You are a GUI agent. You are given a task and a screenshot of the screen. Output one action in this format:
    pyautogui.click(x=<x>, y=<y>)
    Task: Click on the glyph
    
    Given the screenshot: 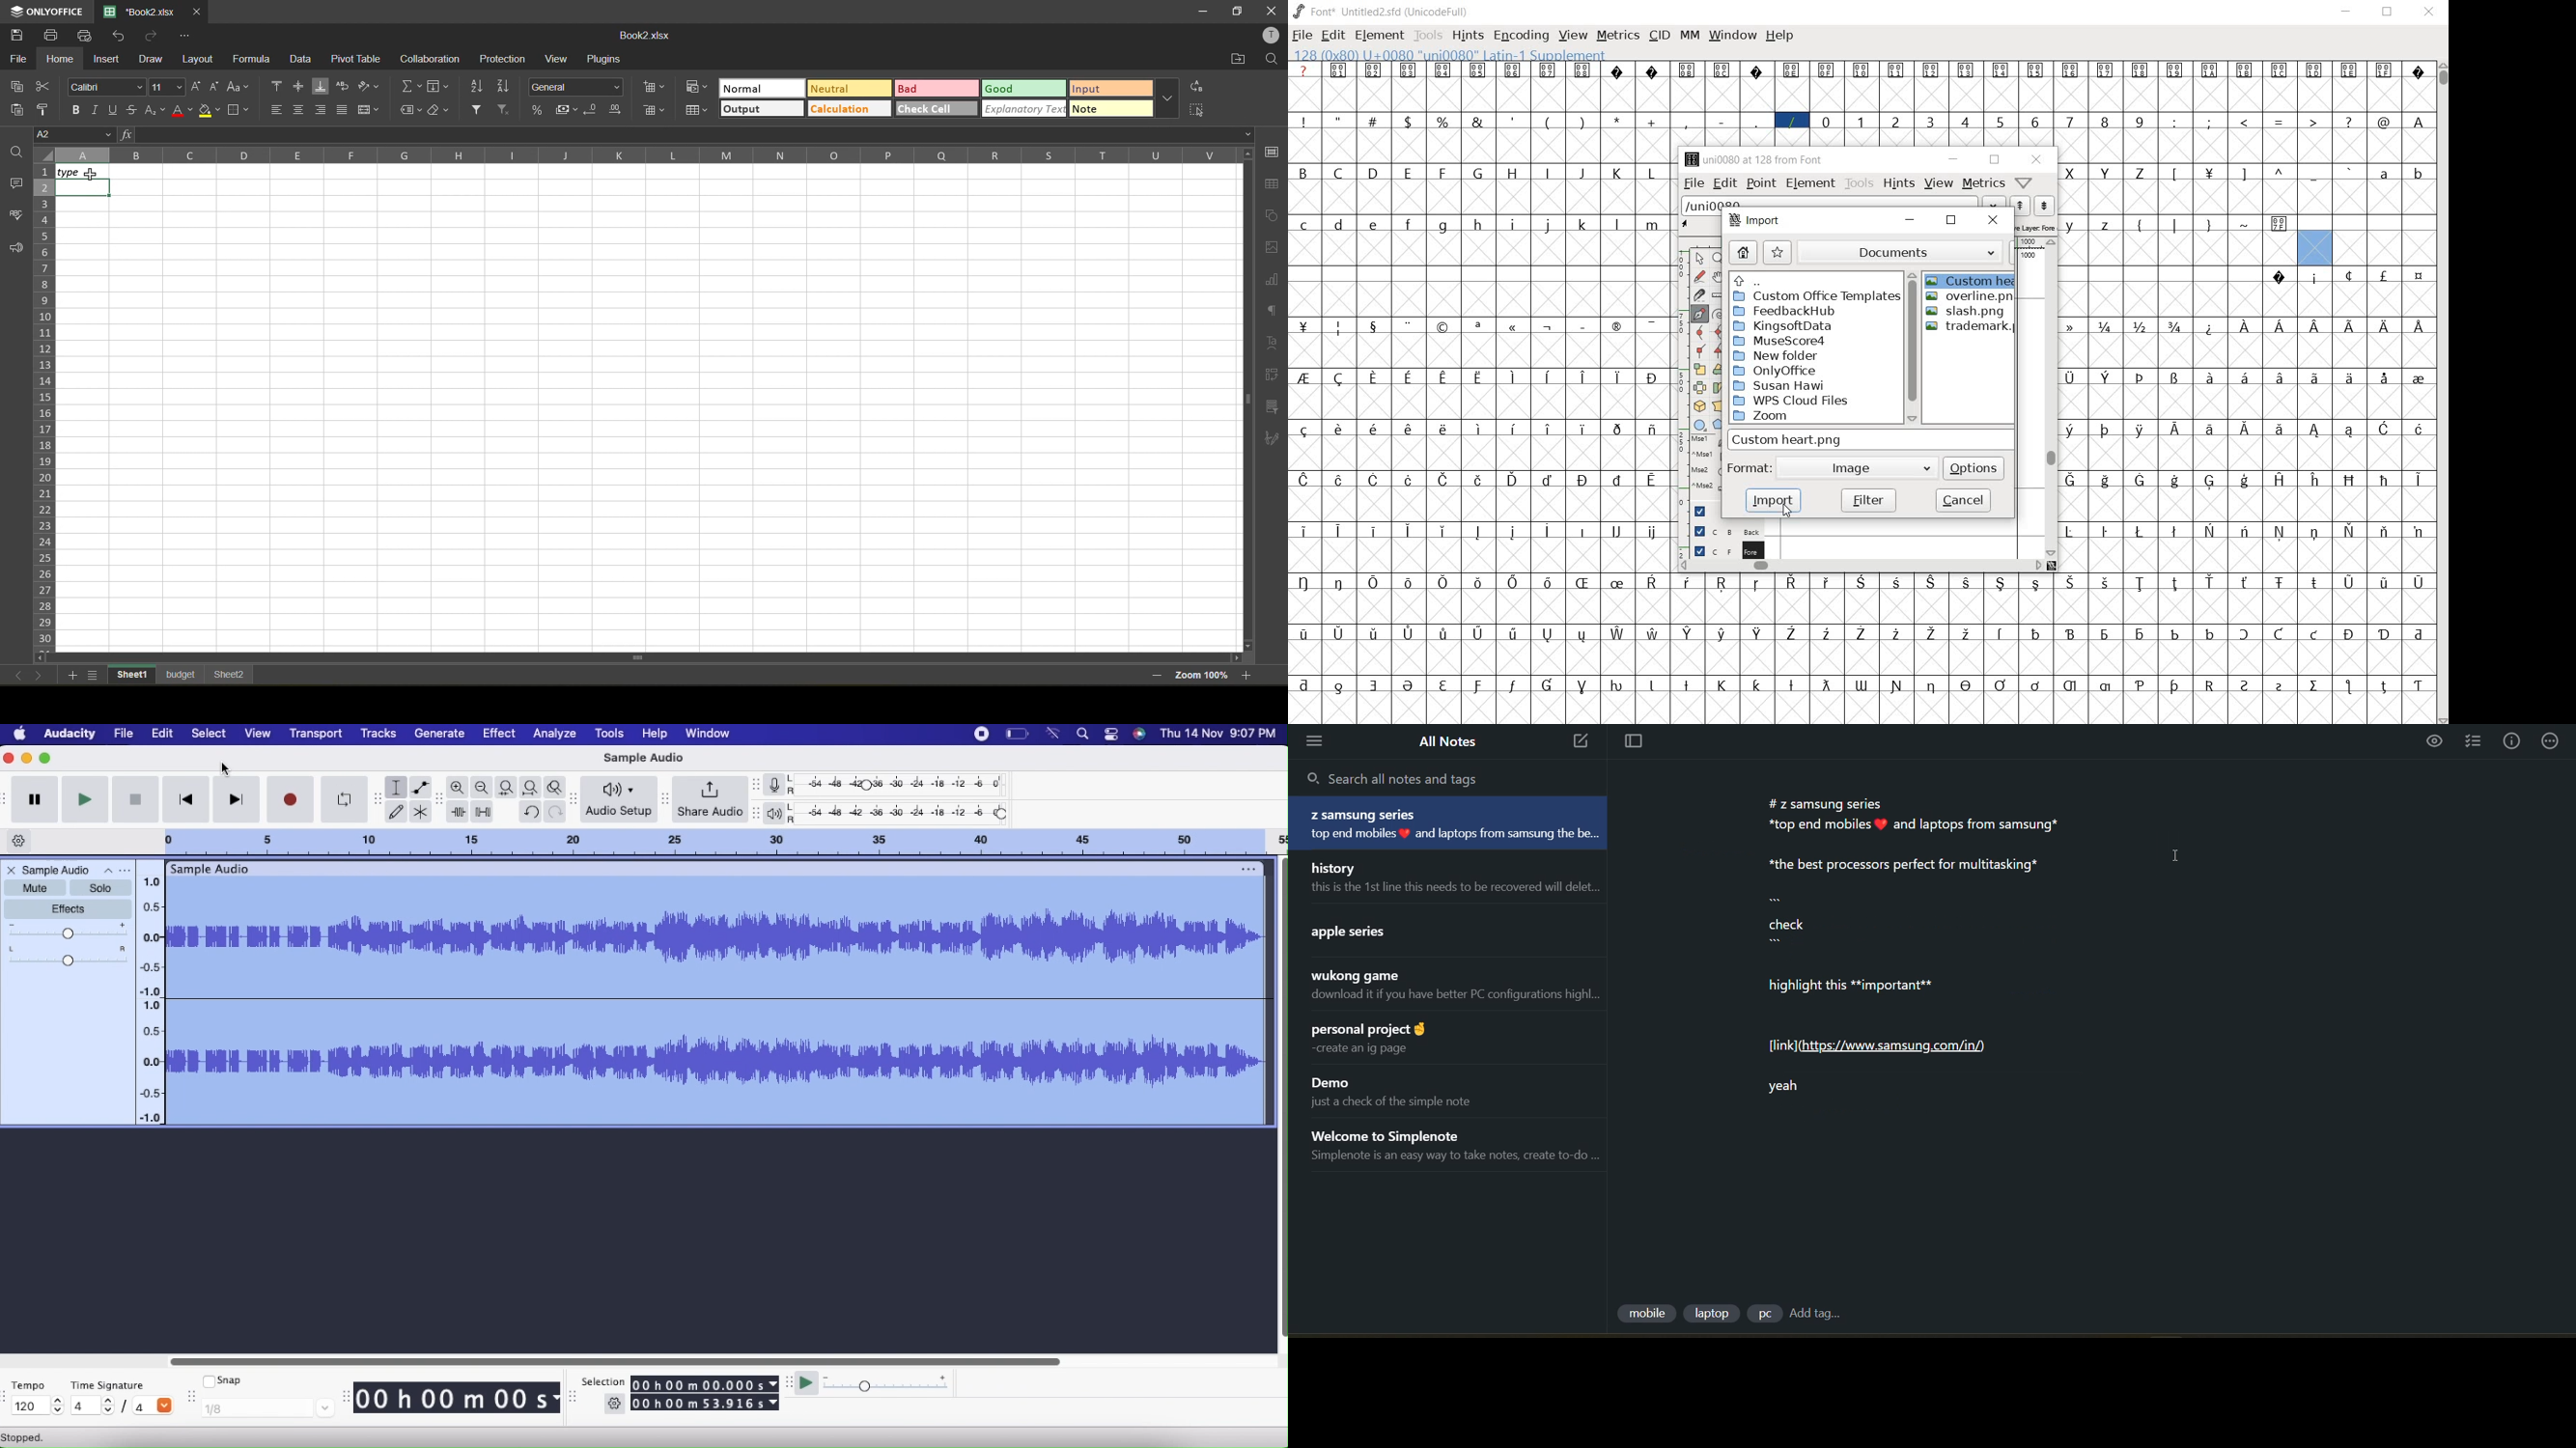 What is the action you would take?
    pyautogui.click(x=1513, y=174)
    